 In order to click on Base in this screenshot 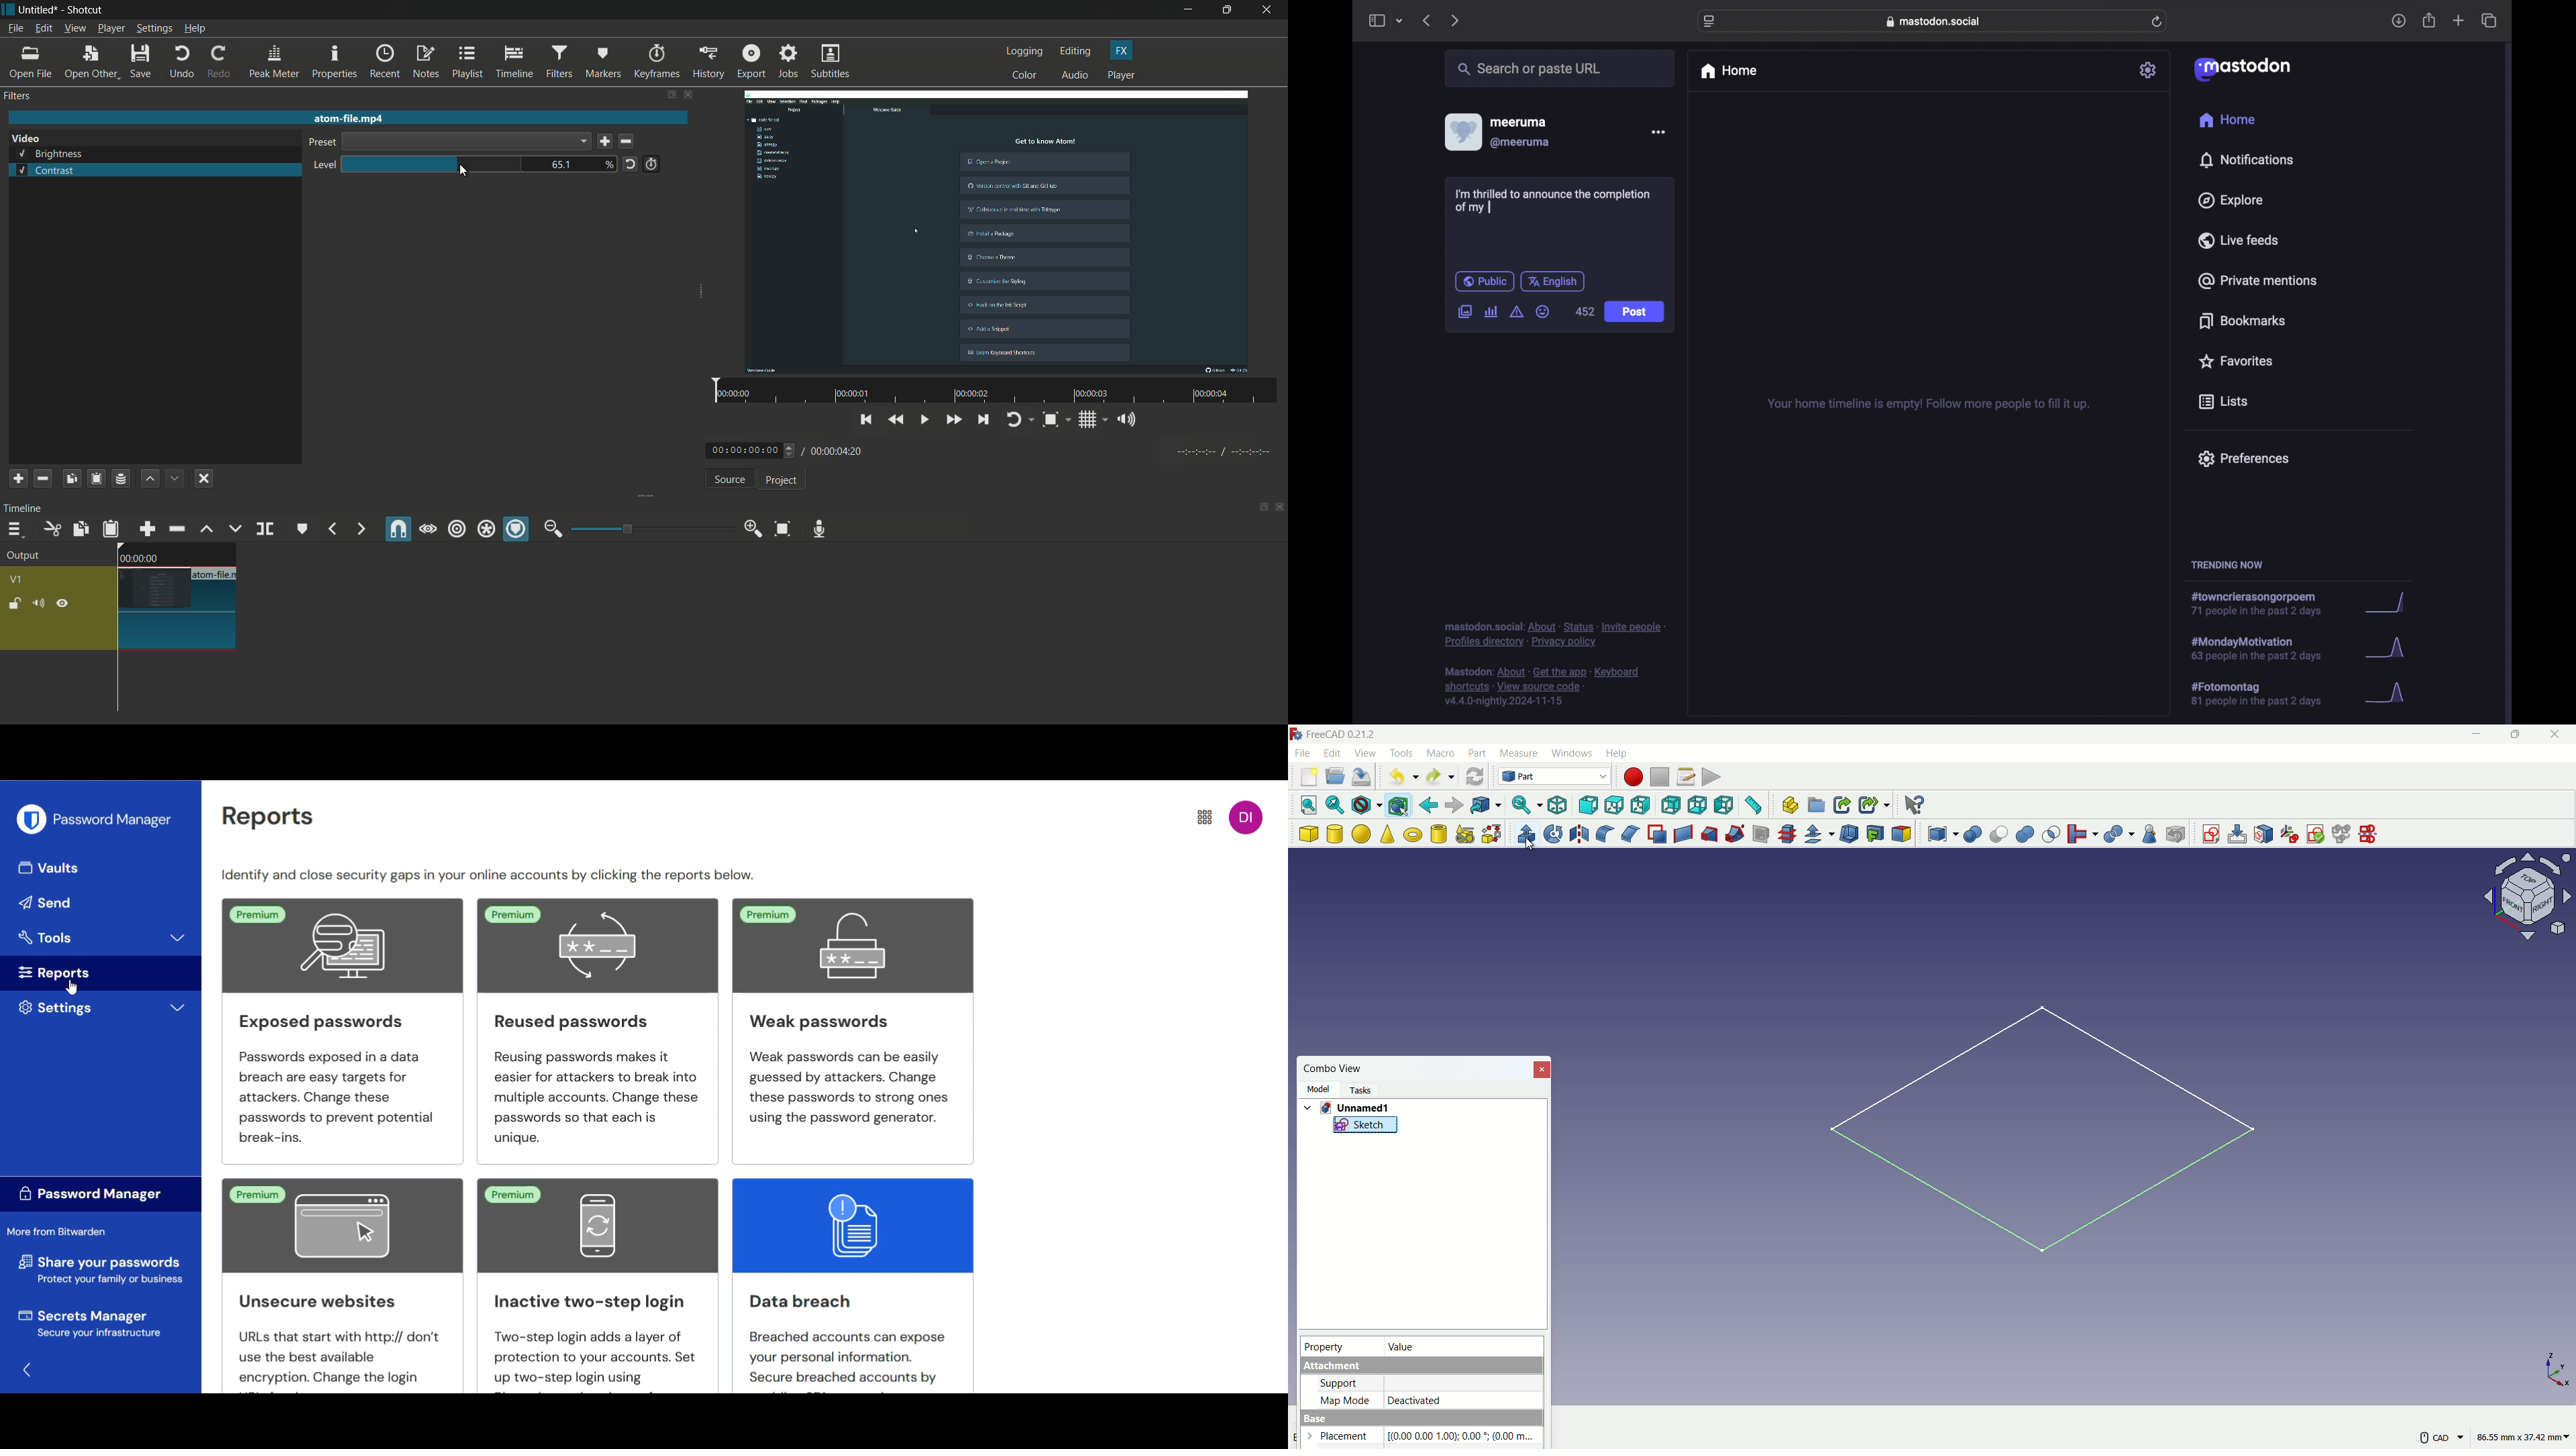, I will do `click(1419, 1417)`.